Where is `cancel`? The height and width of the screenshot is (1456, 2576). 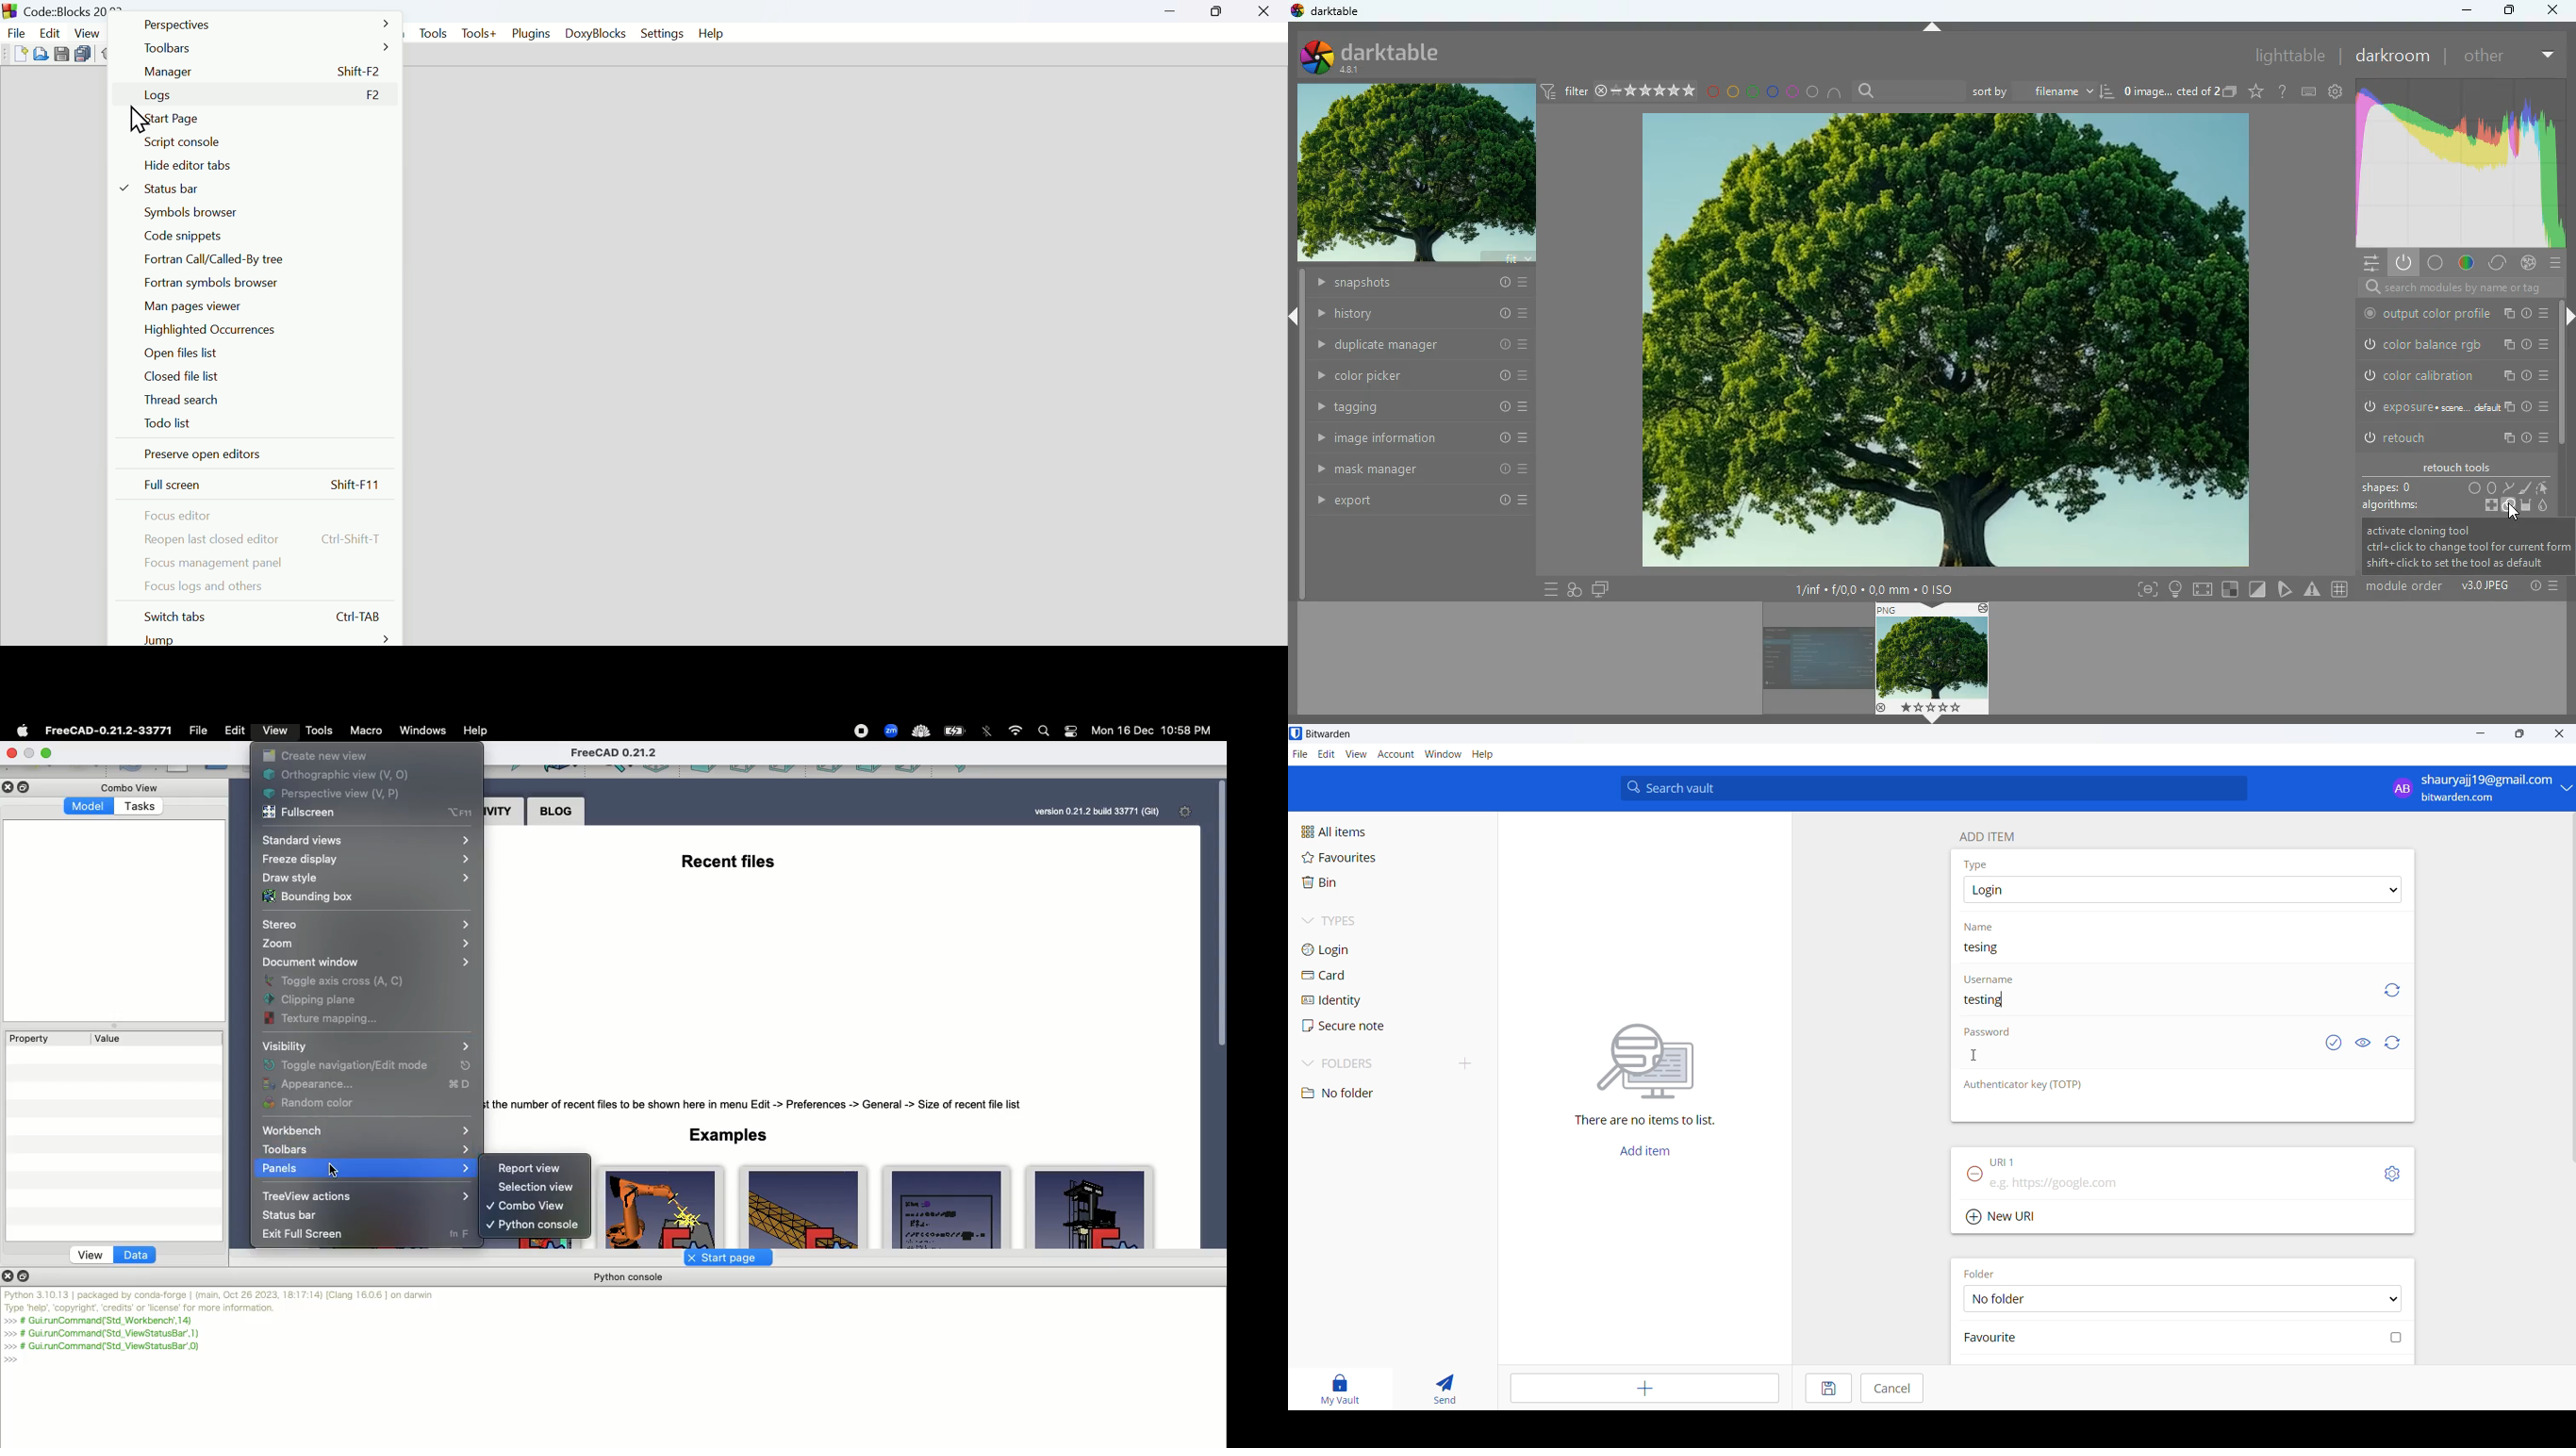 cancel is located at coordinates (1892, 1389).